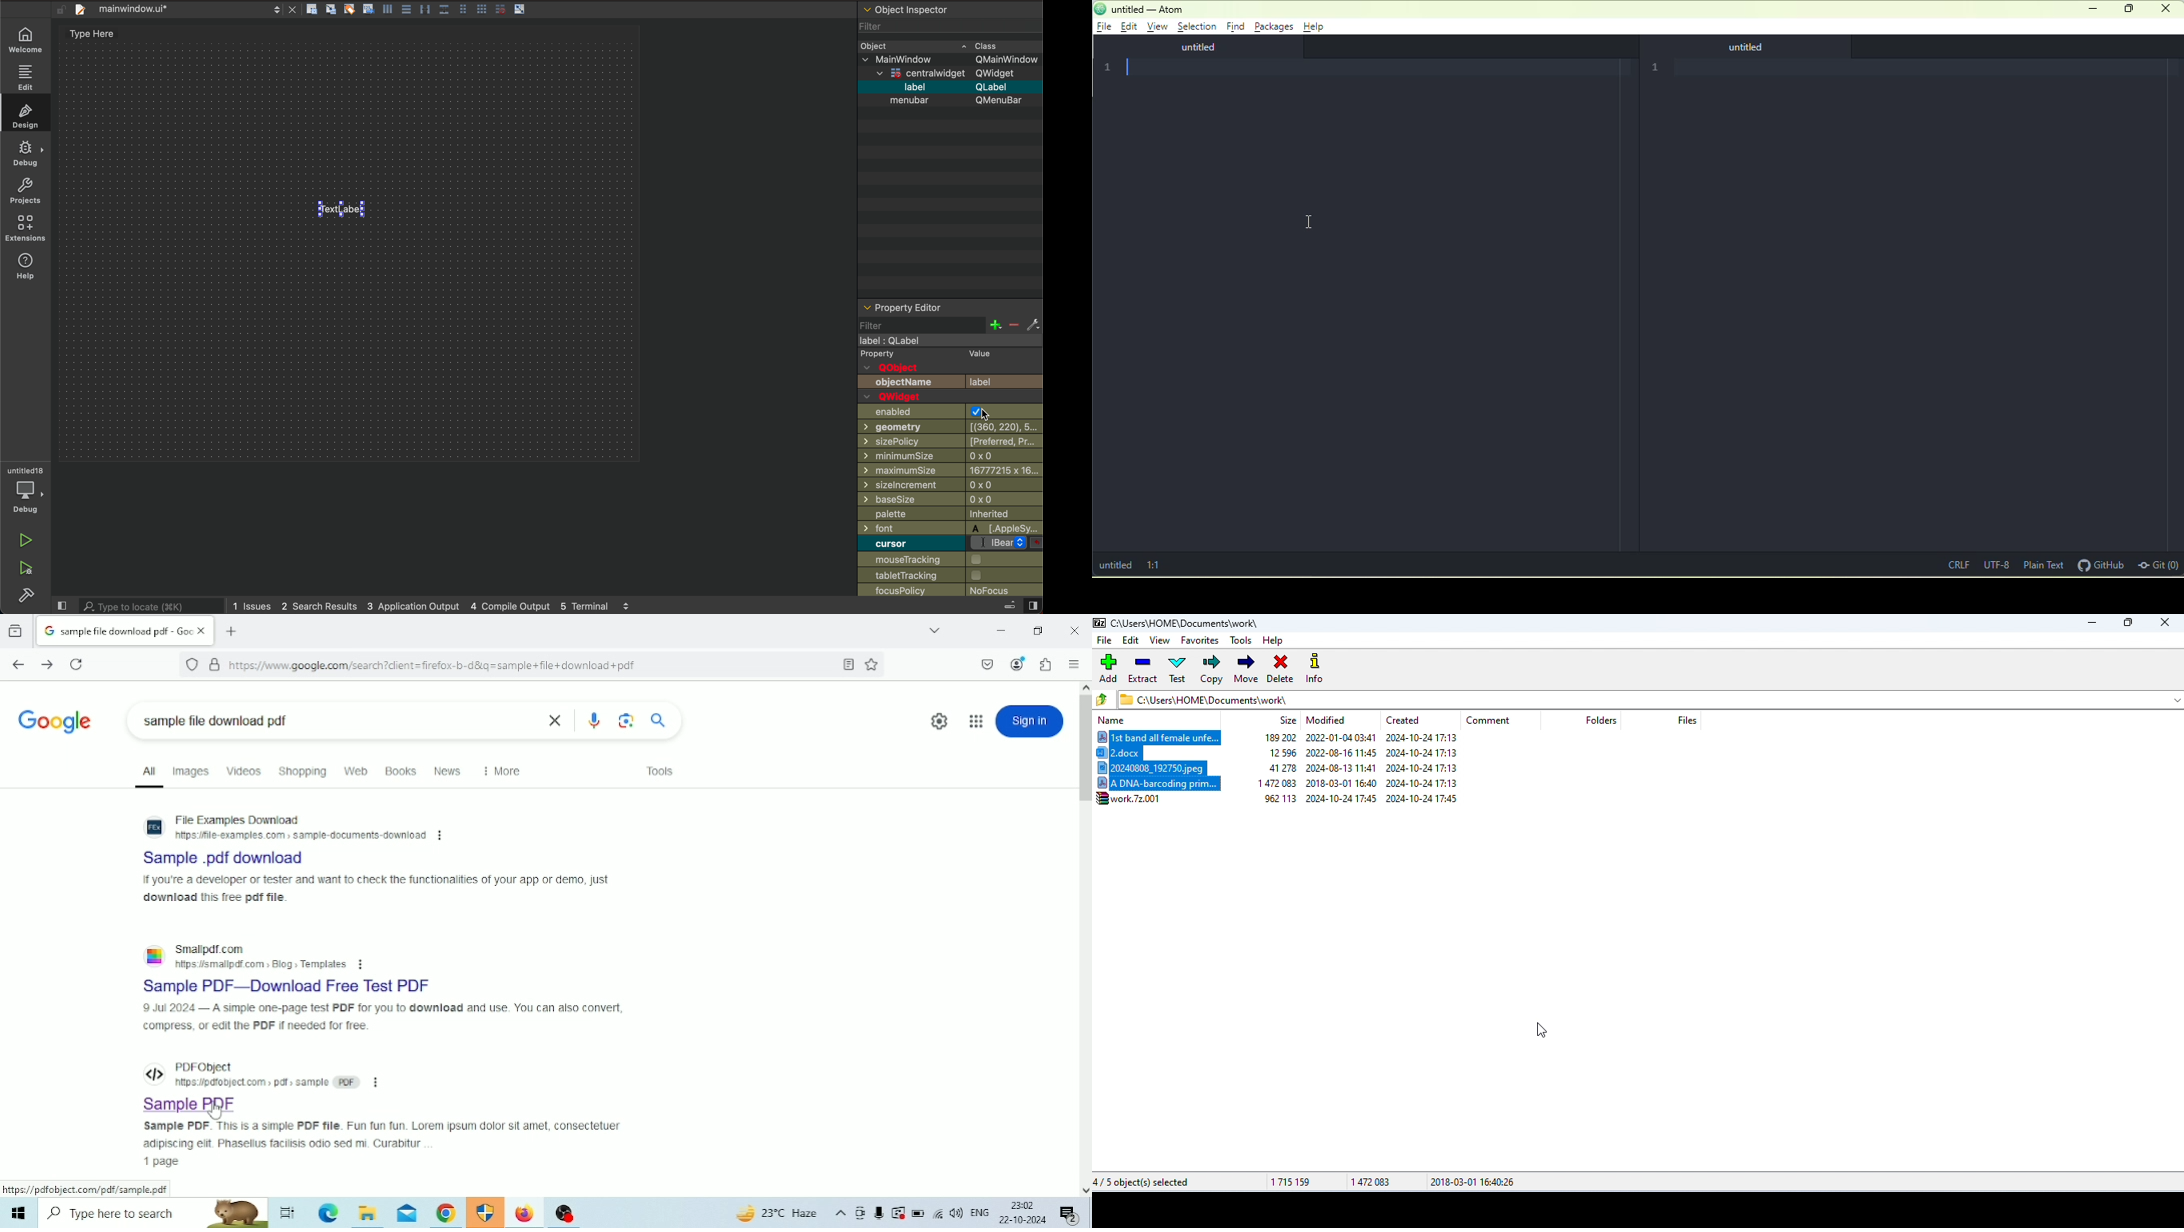 This screenshot has height=1232, width=2184. Describe the element at coordinates (27, 116) in the screenshot. I see `design` at that location.